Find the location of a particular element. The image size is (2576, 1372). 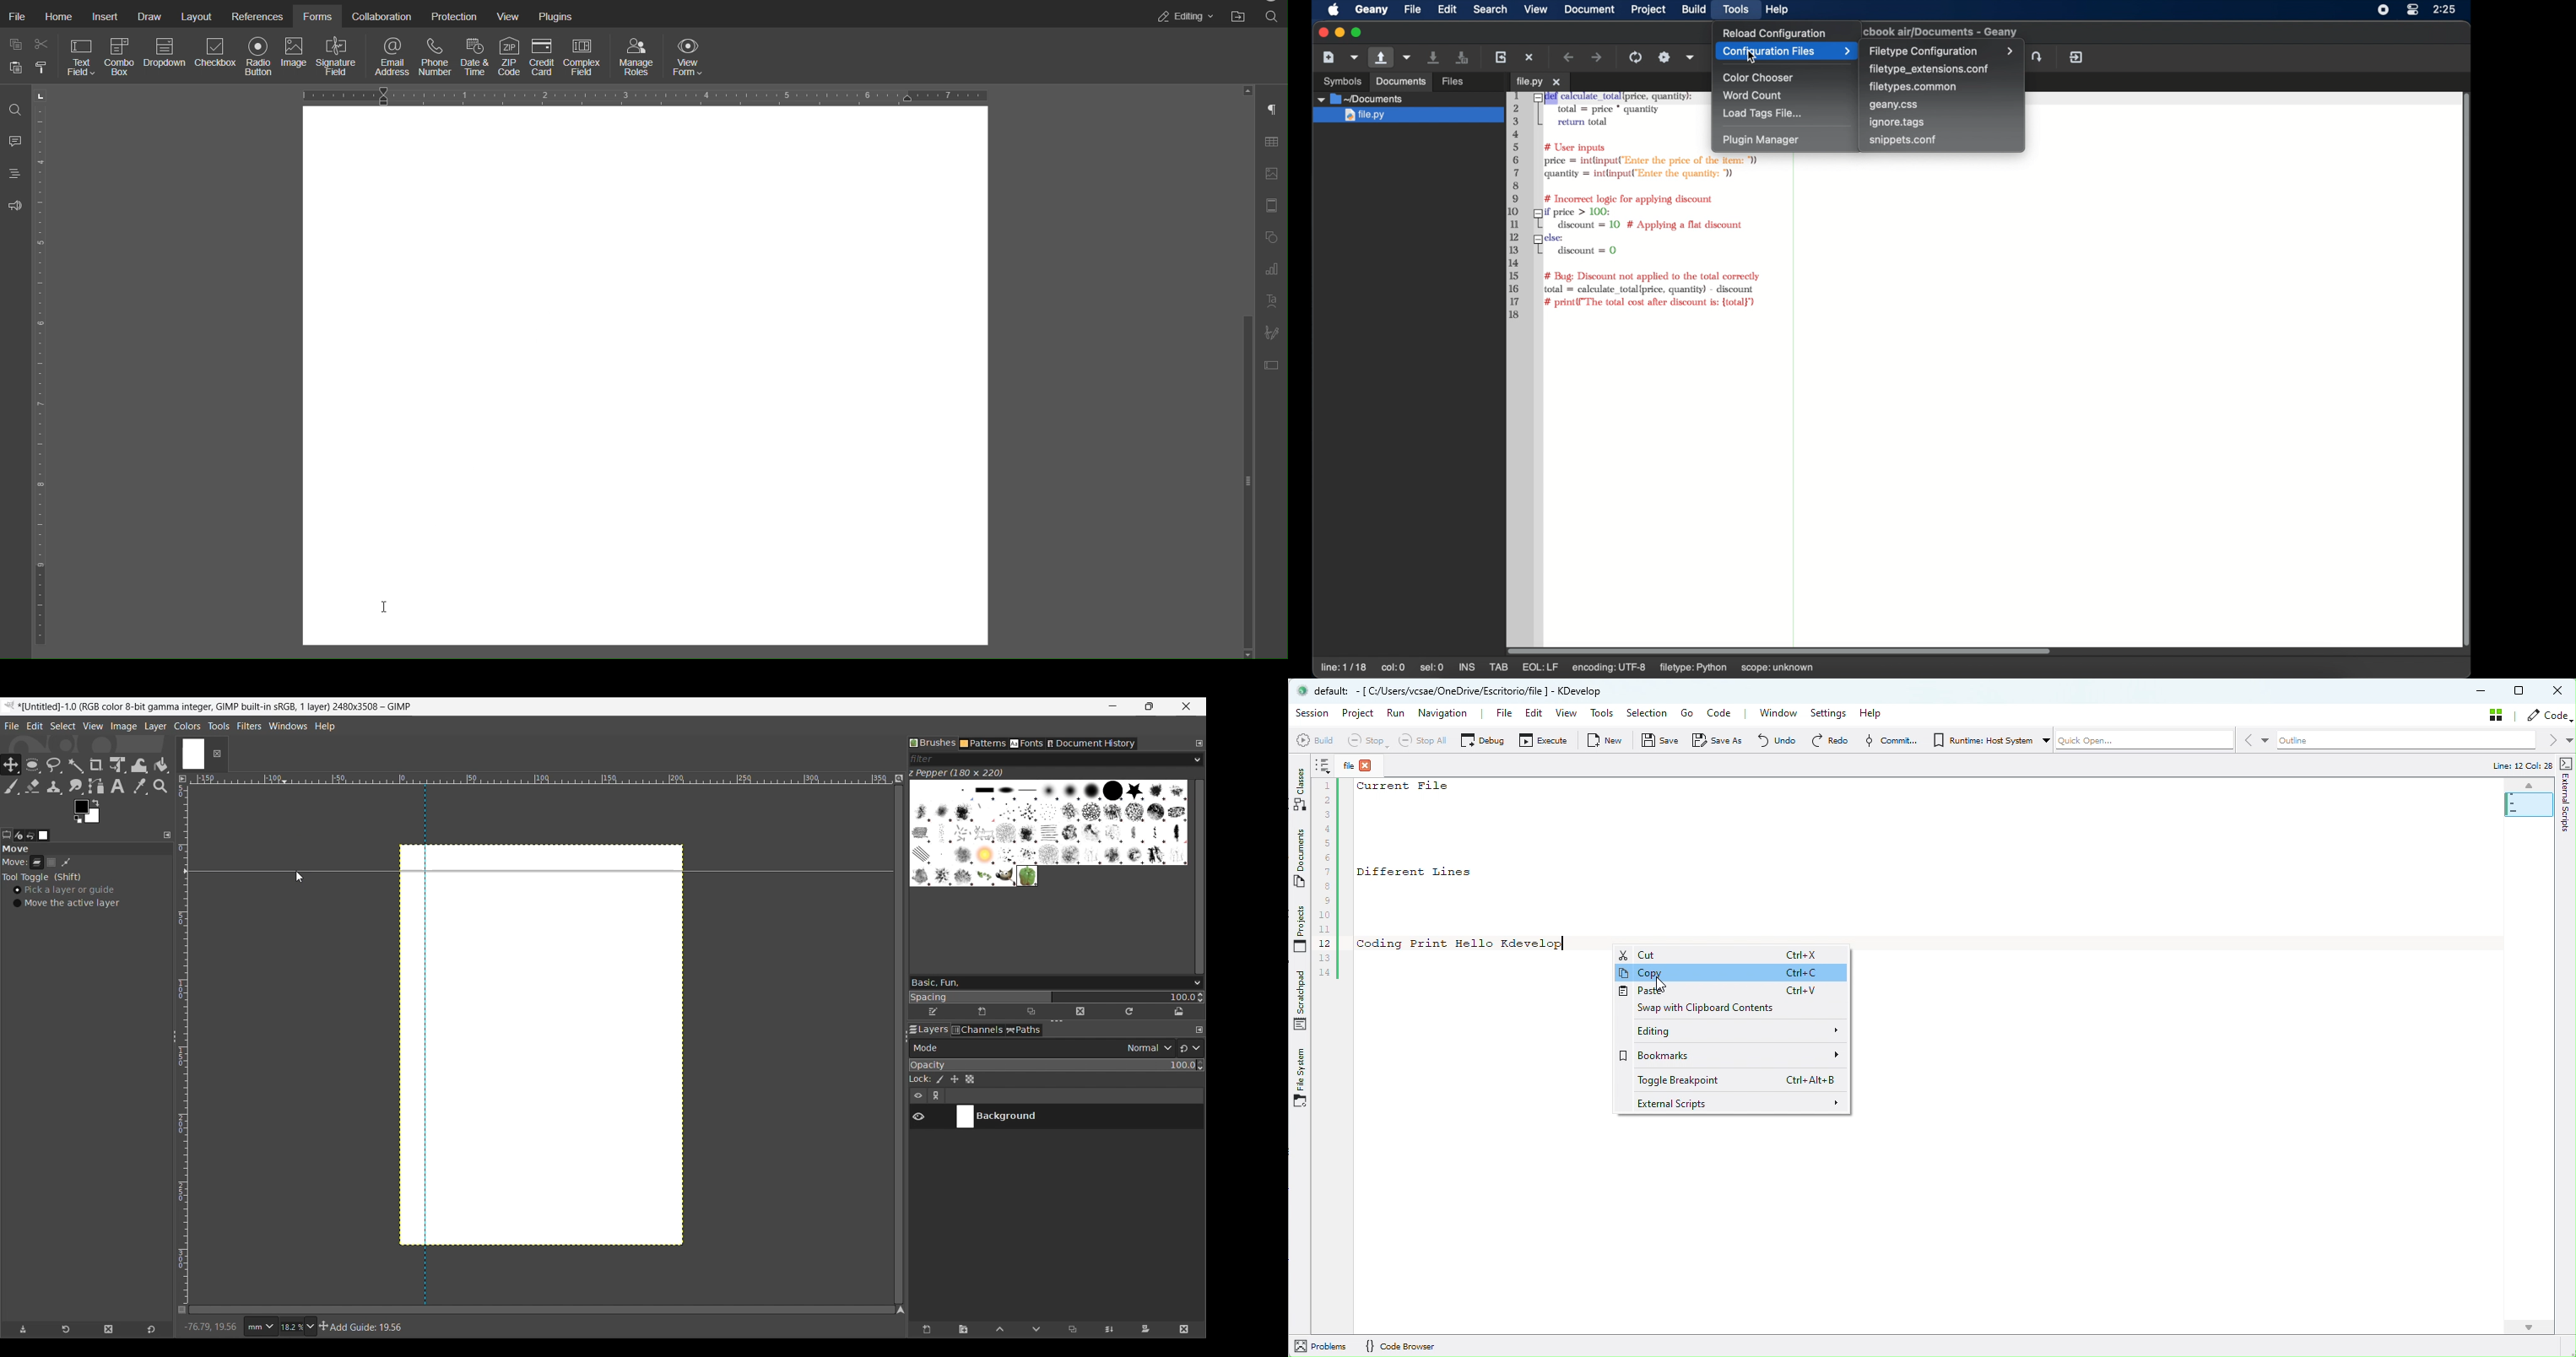

Description of current selection by cursor is located at coordinates (364, 1327).